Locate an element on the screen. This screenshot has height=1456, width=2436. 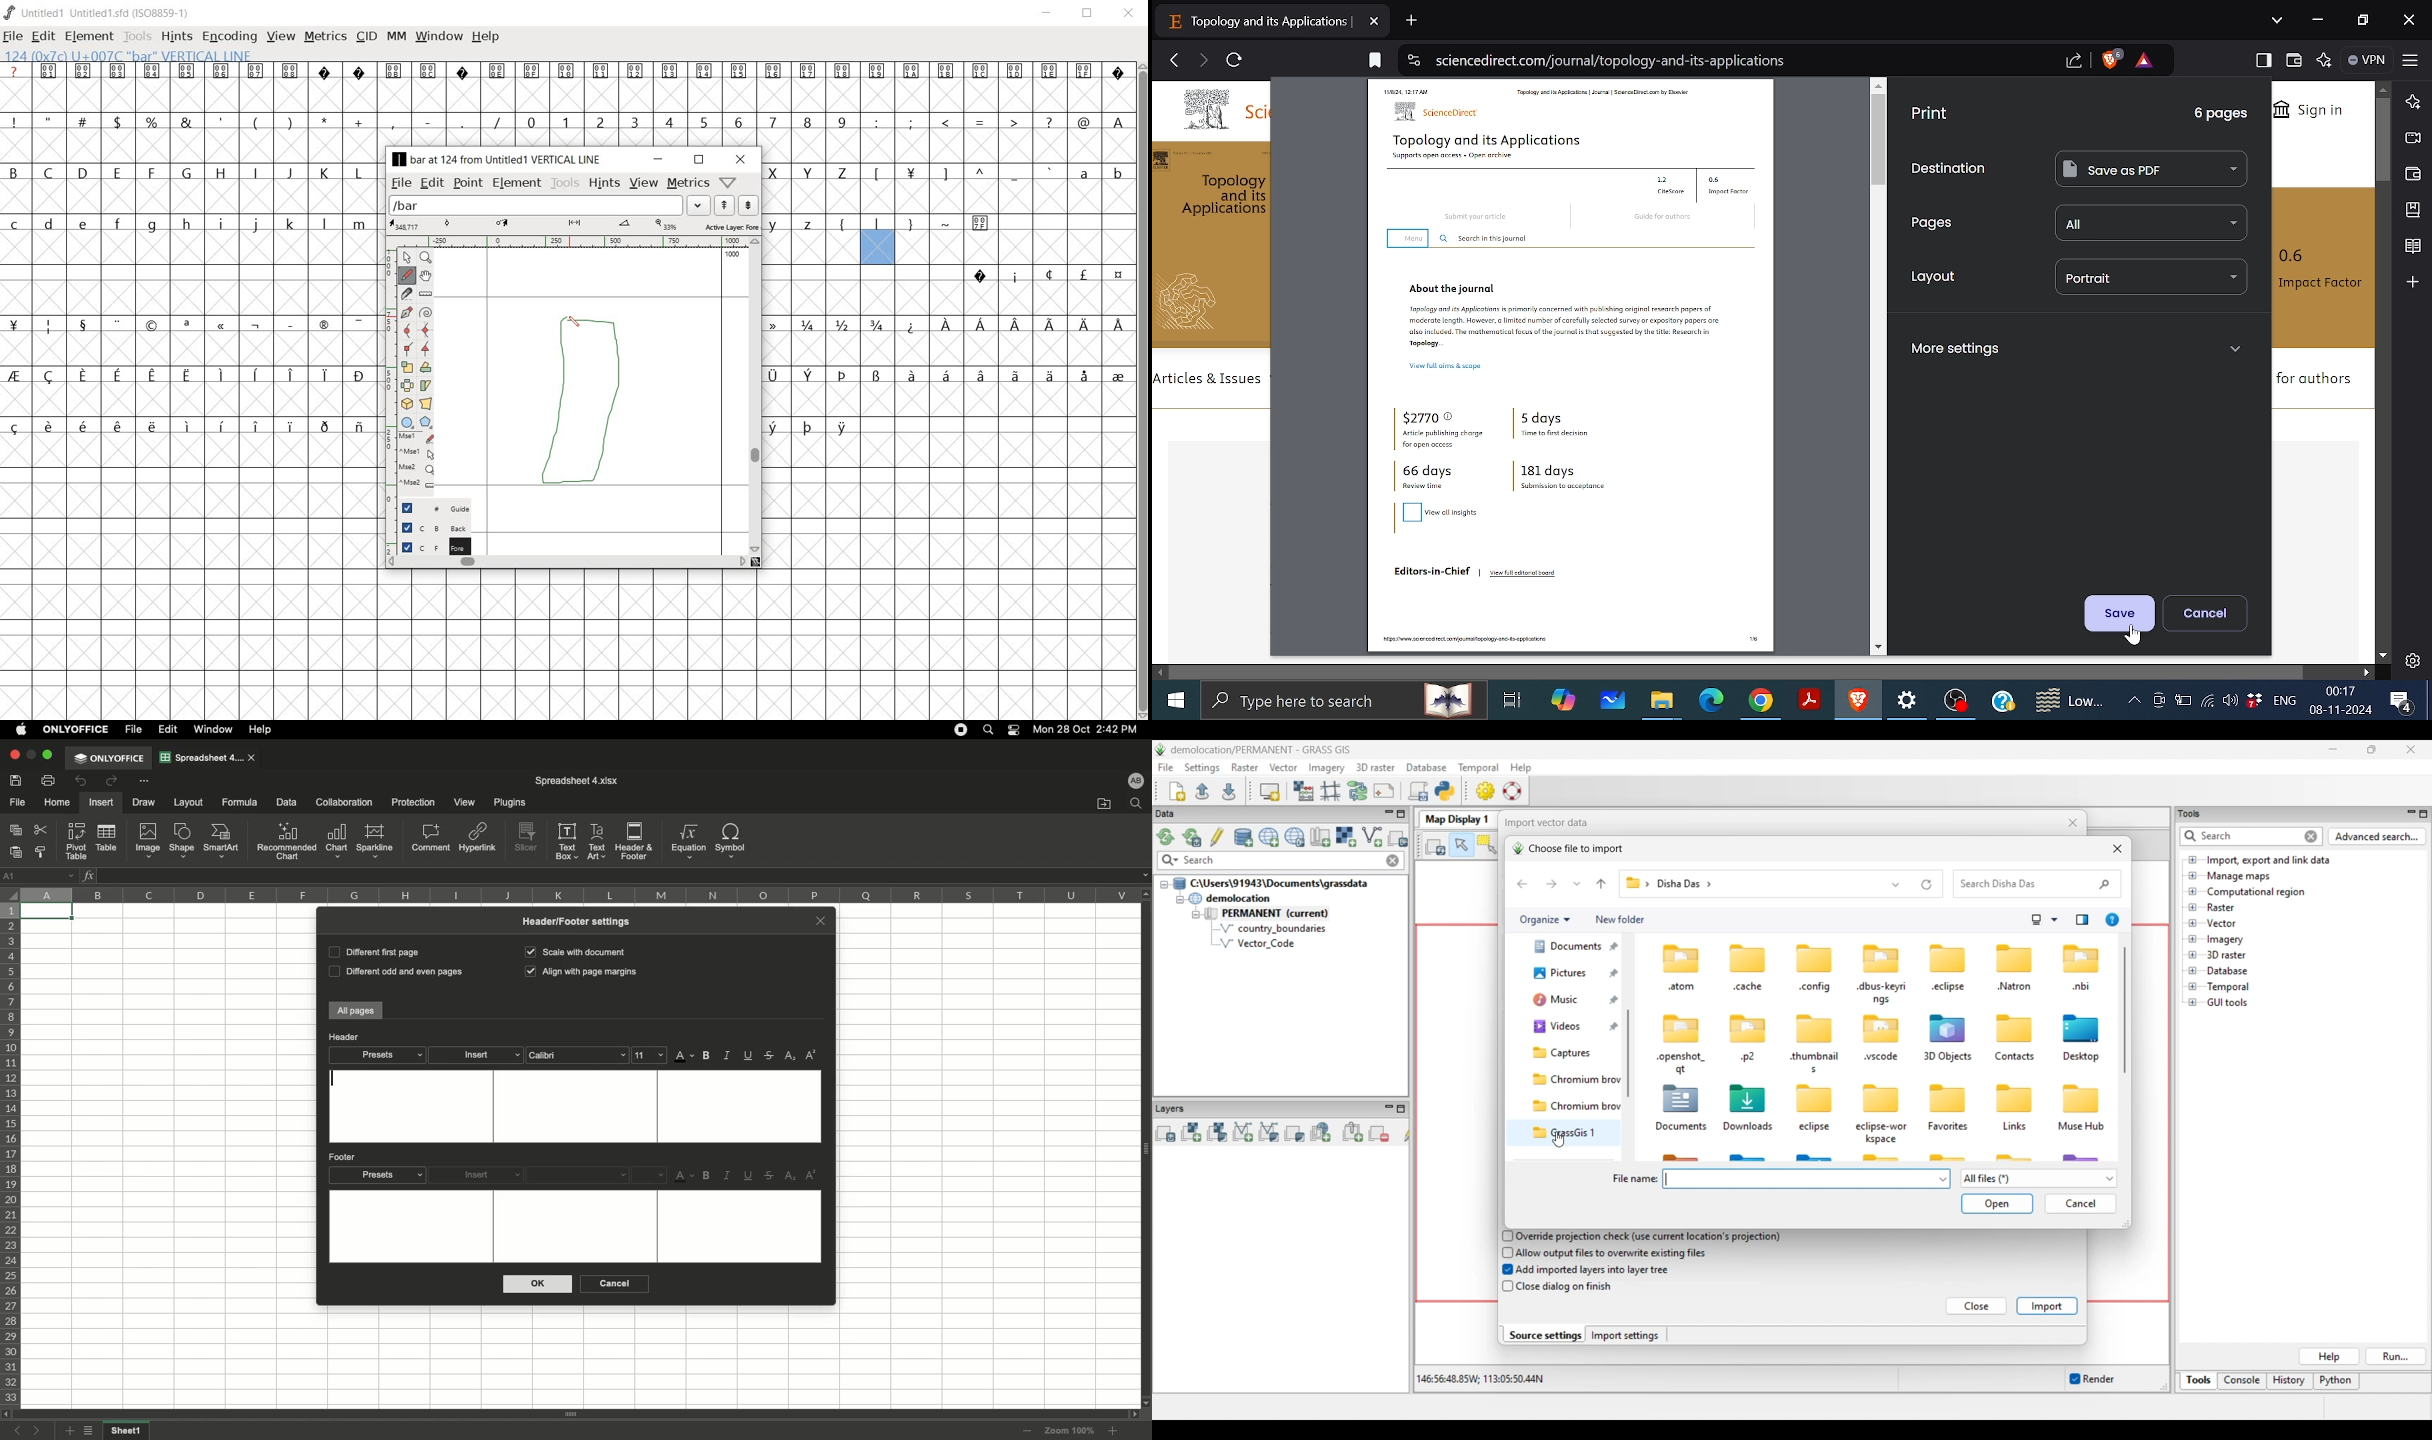
Protection is located at coordinates (410, 802).